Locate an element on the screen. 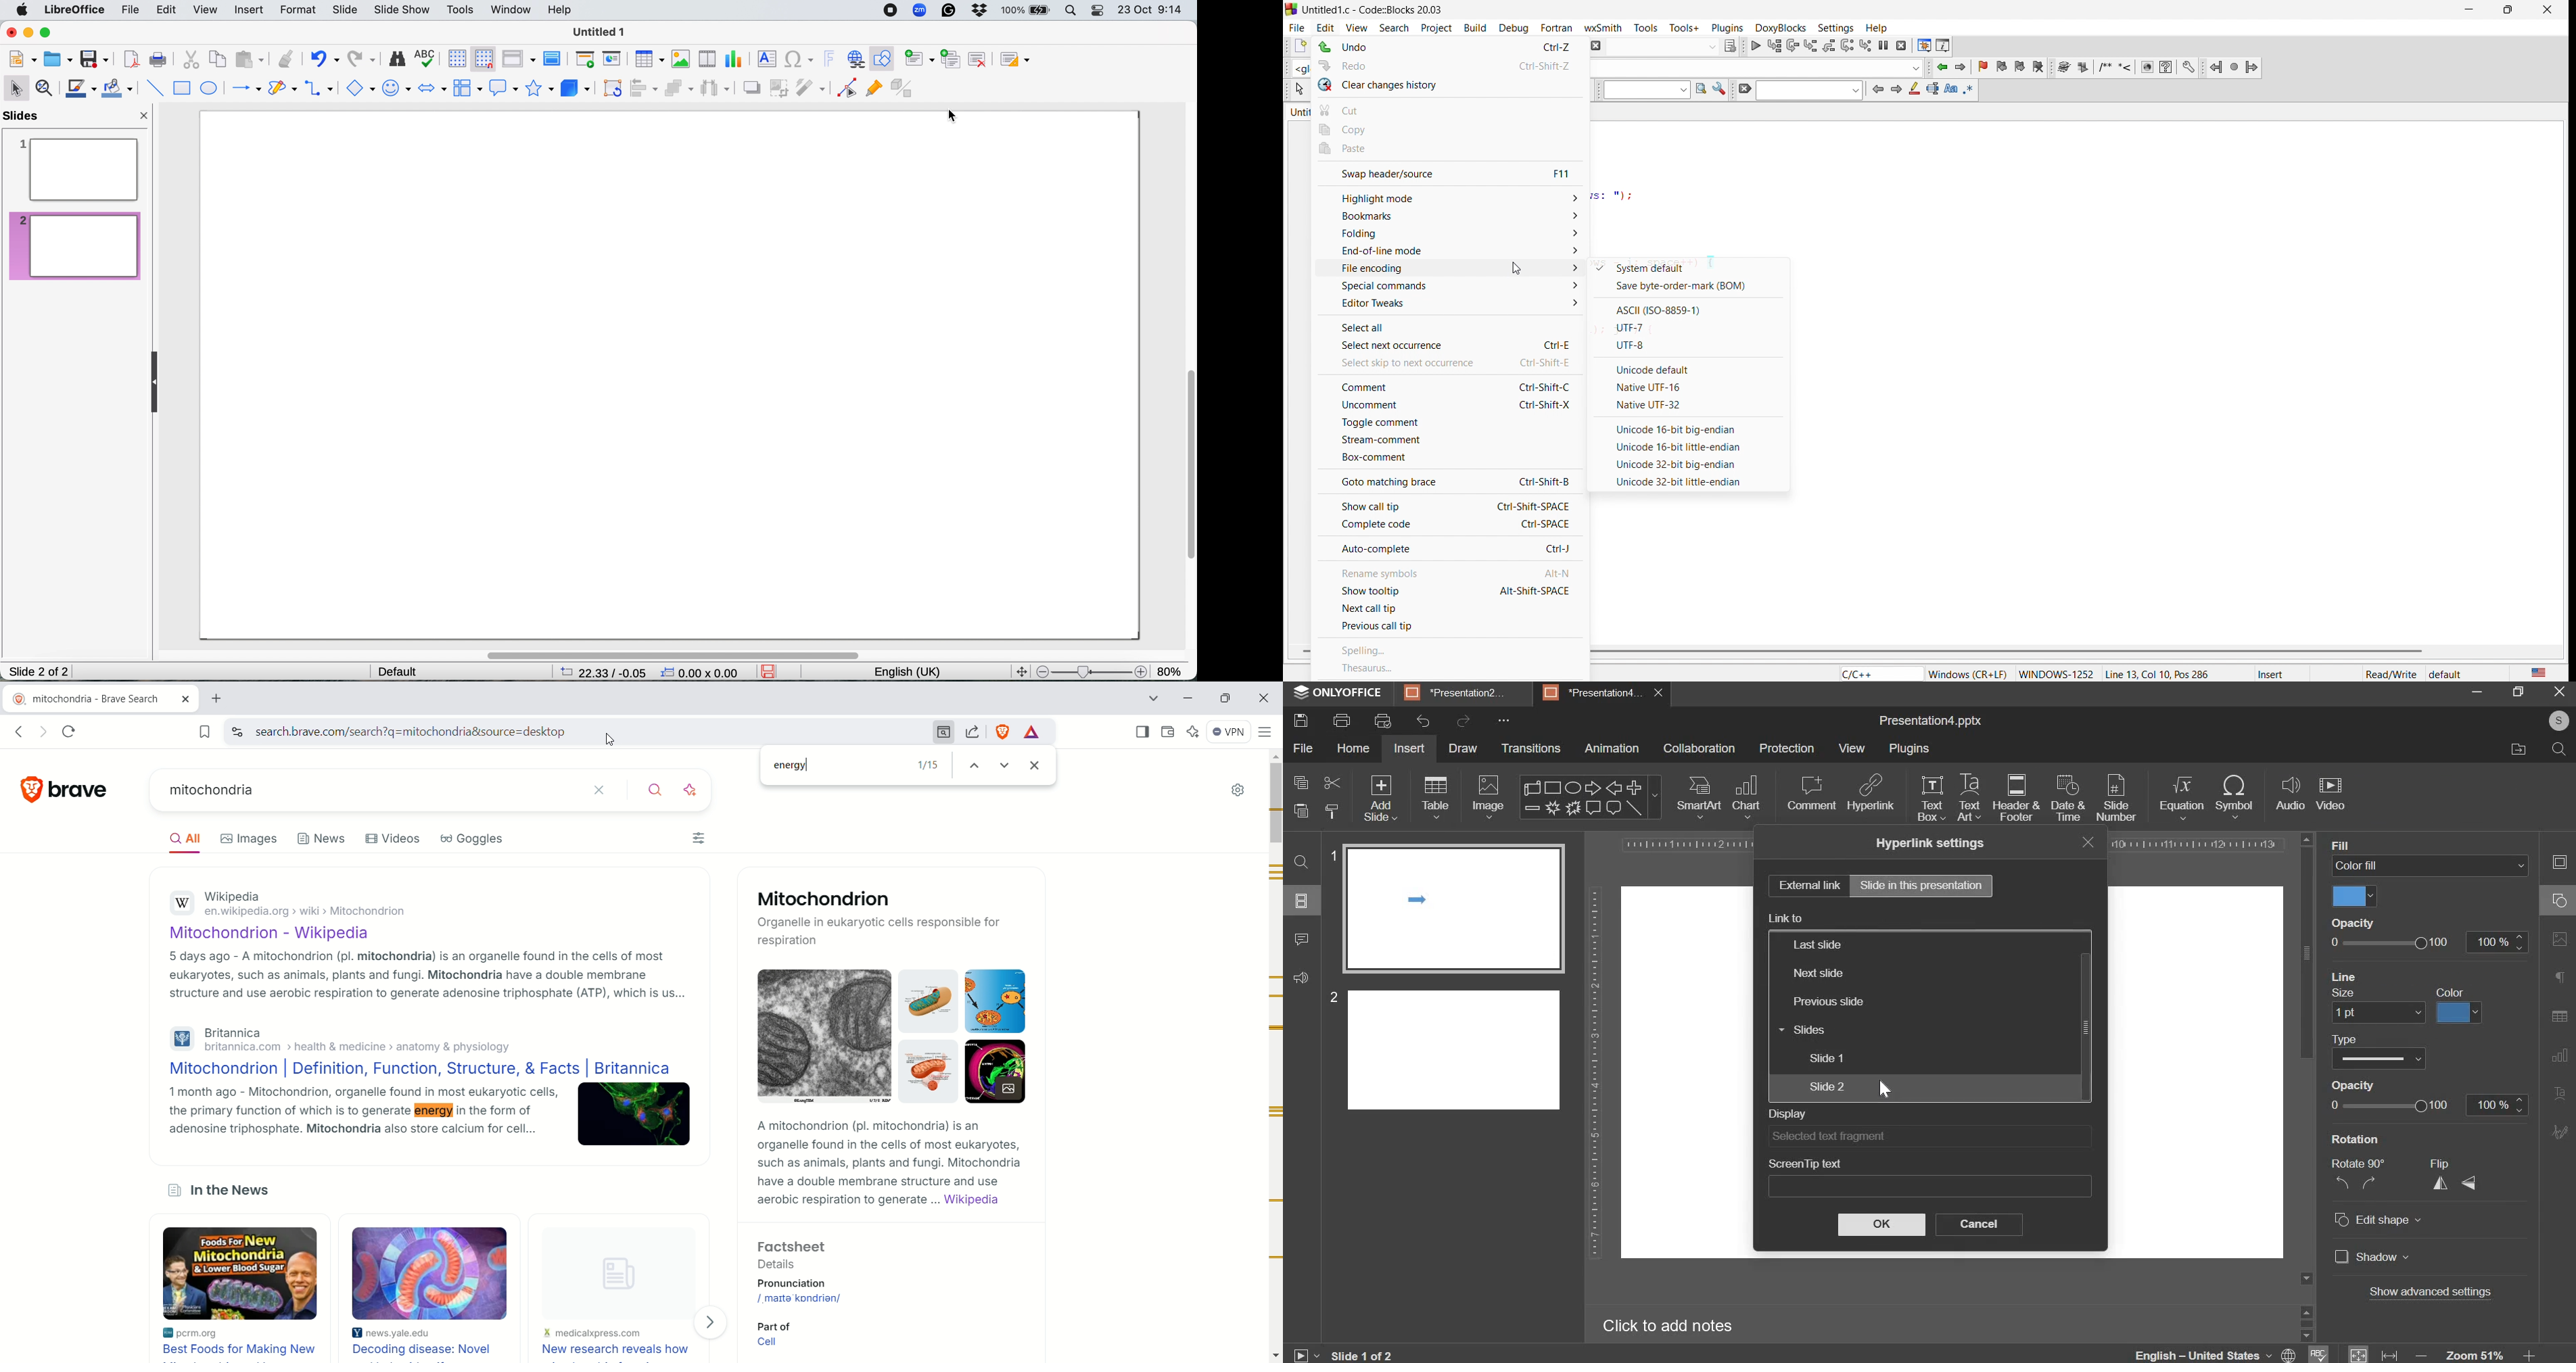 The height and width of the screenshot is (1372, 2576). text color is located at coordinates (81, 89).